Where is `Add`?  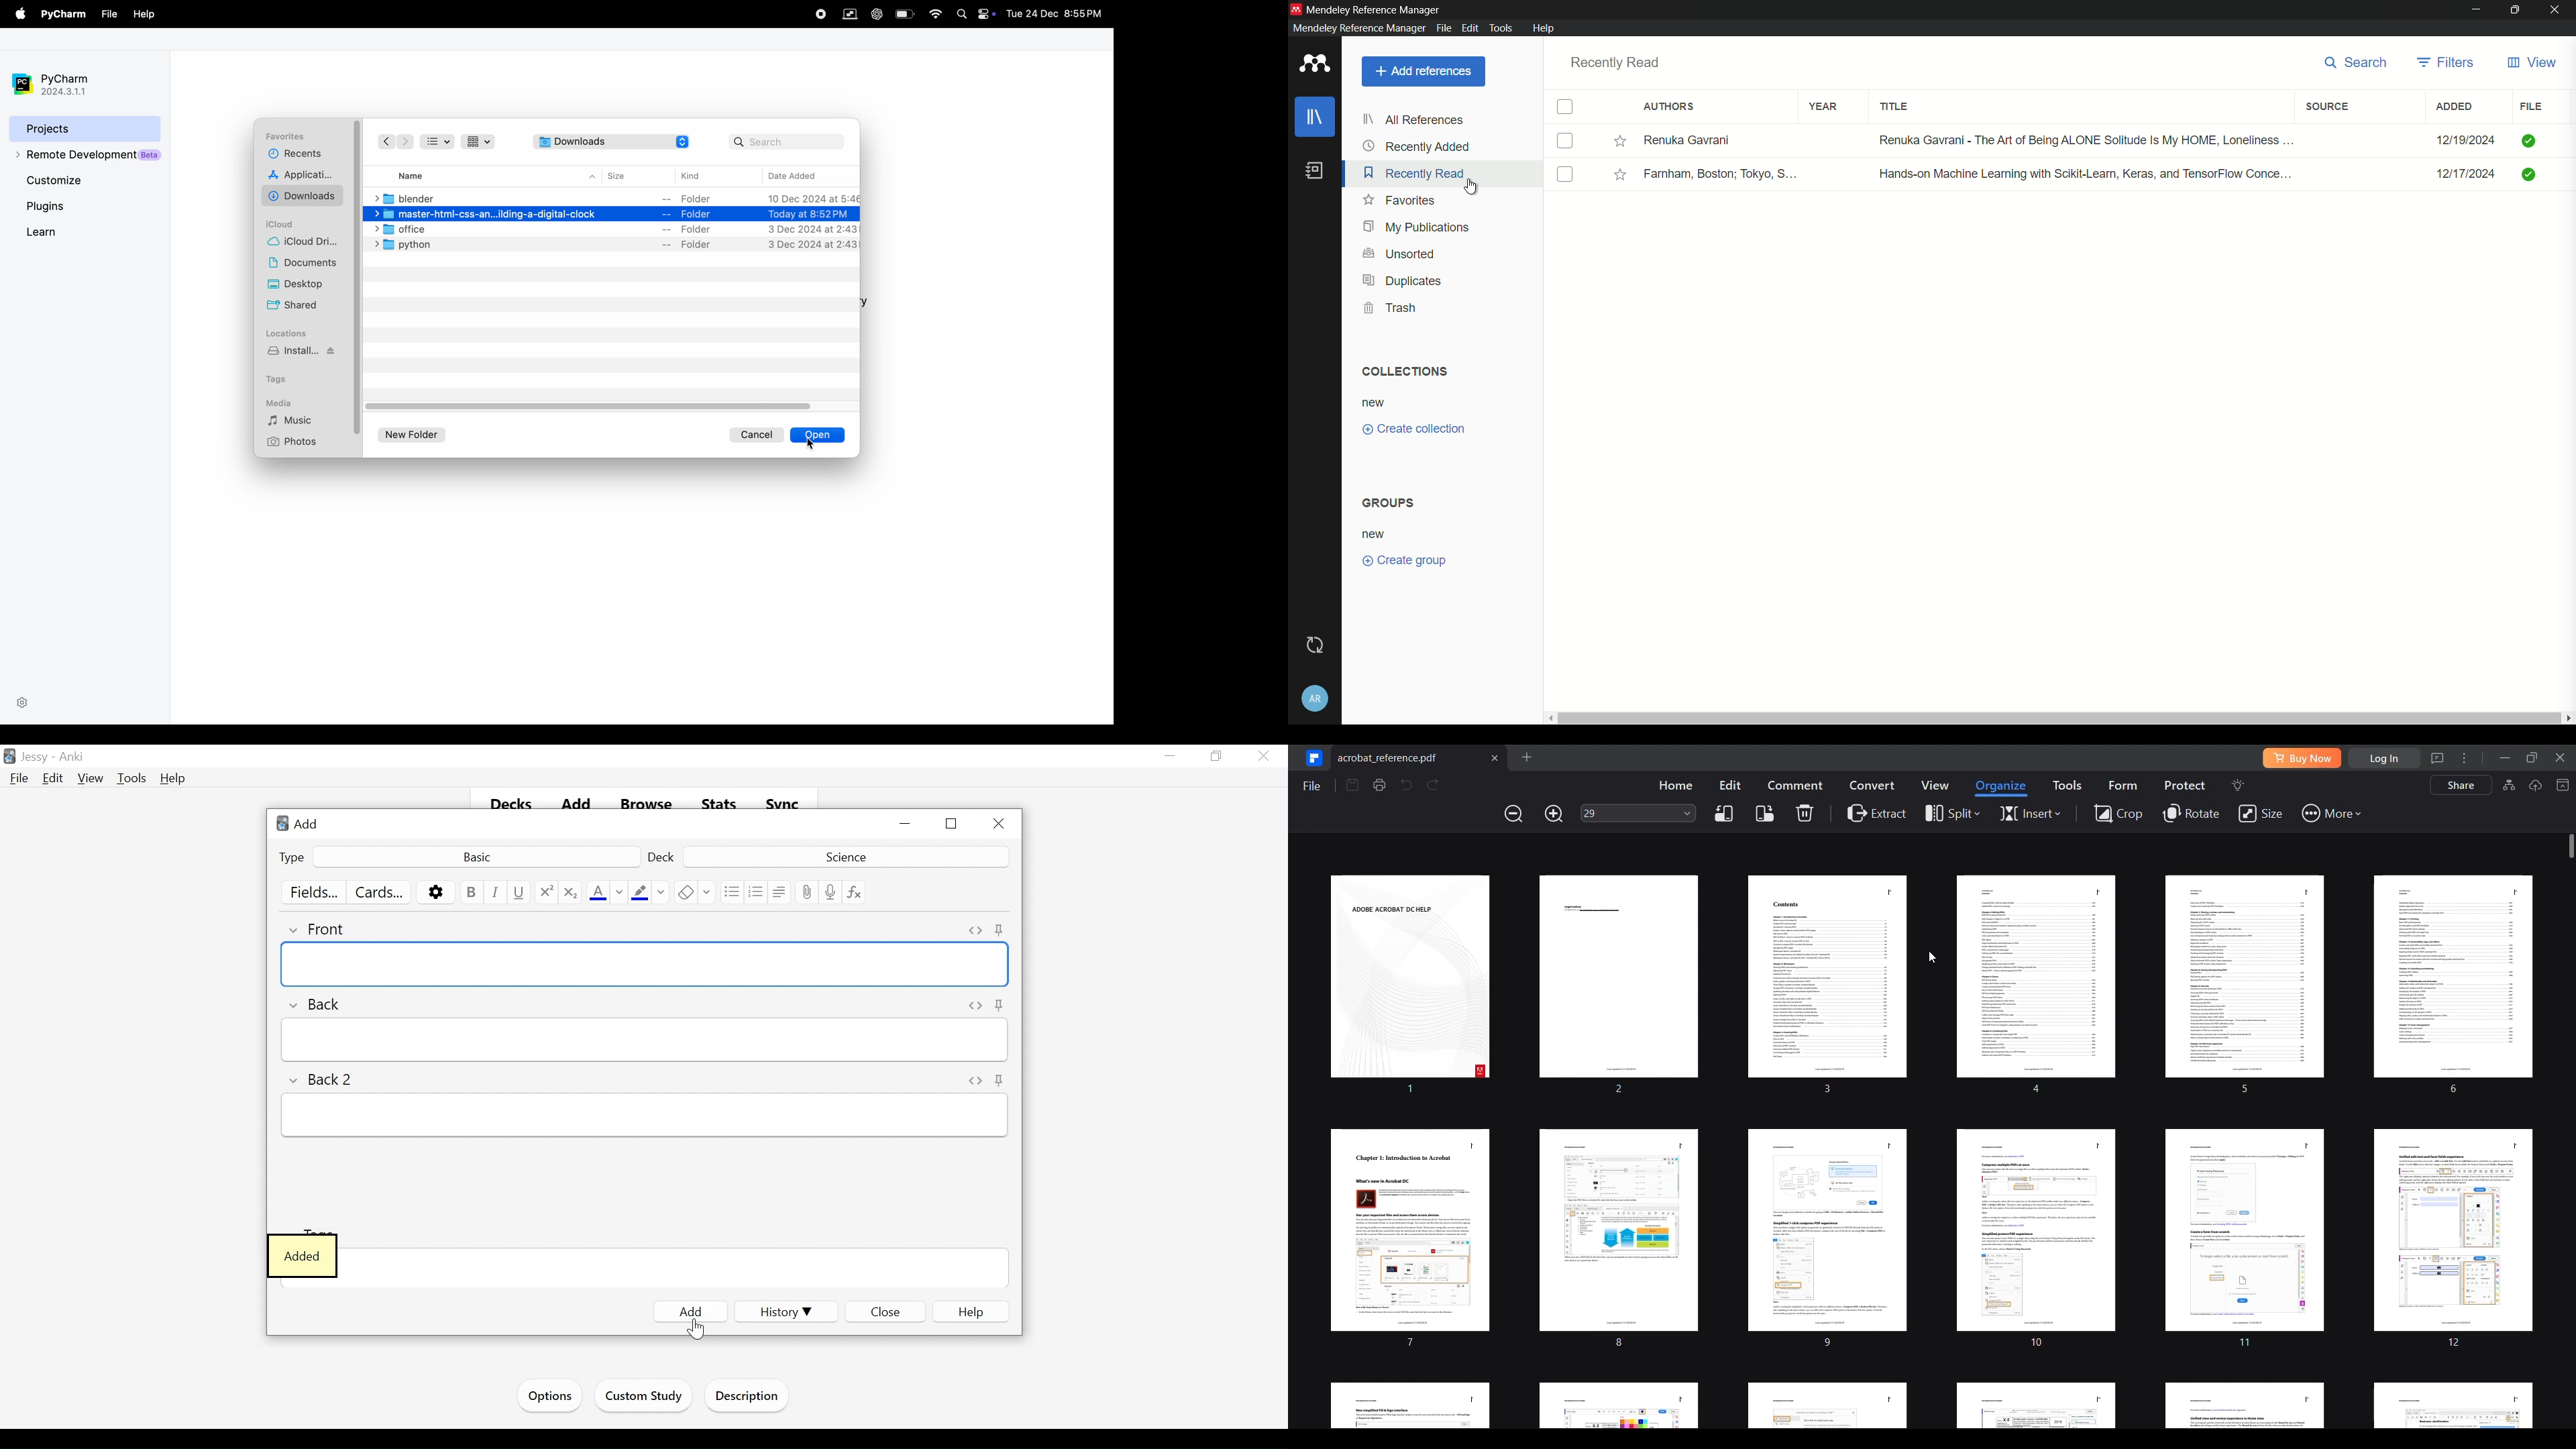 Add is located at coordinates (301, 823).